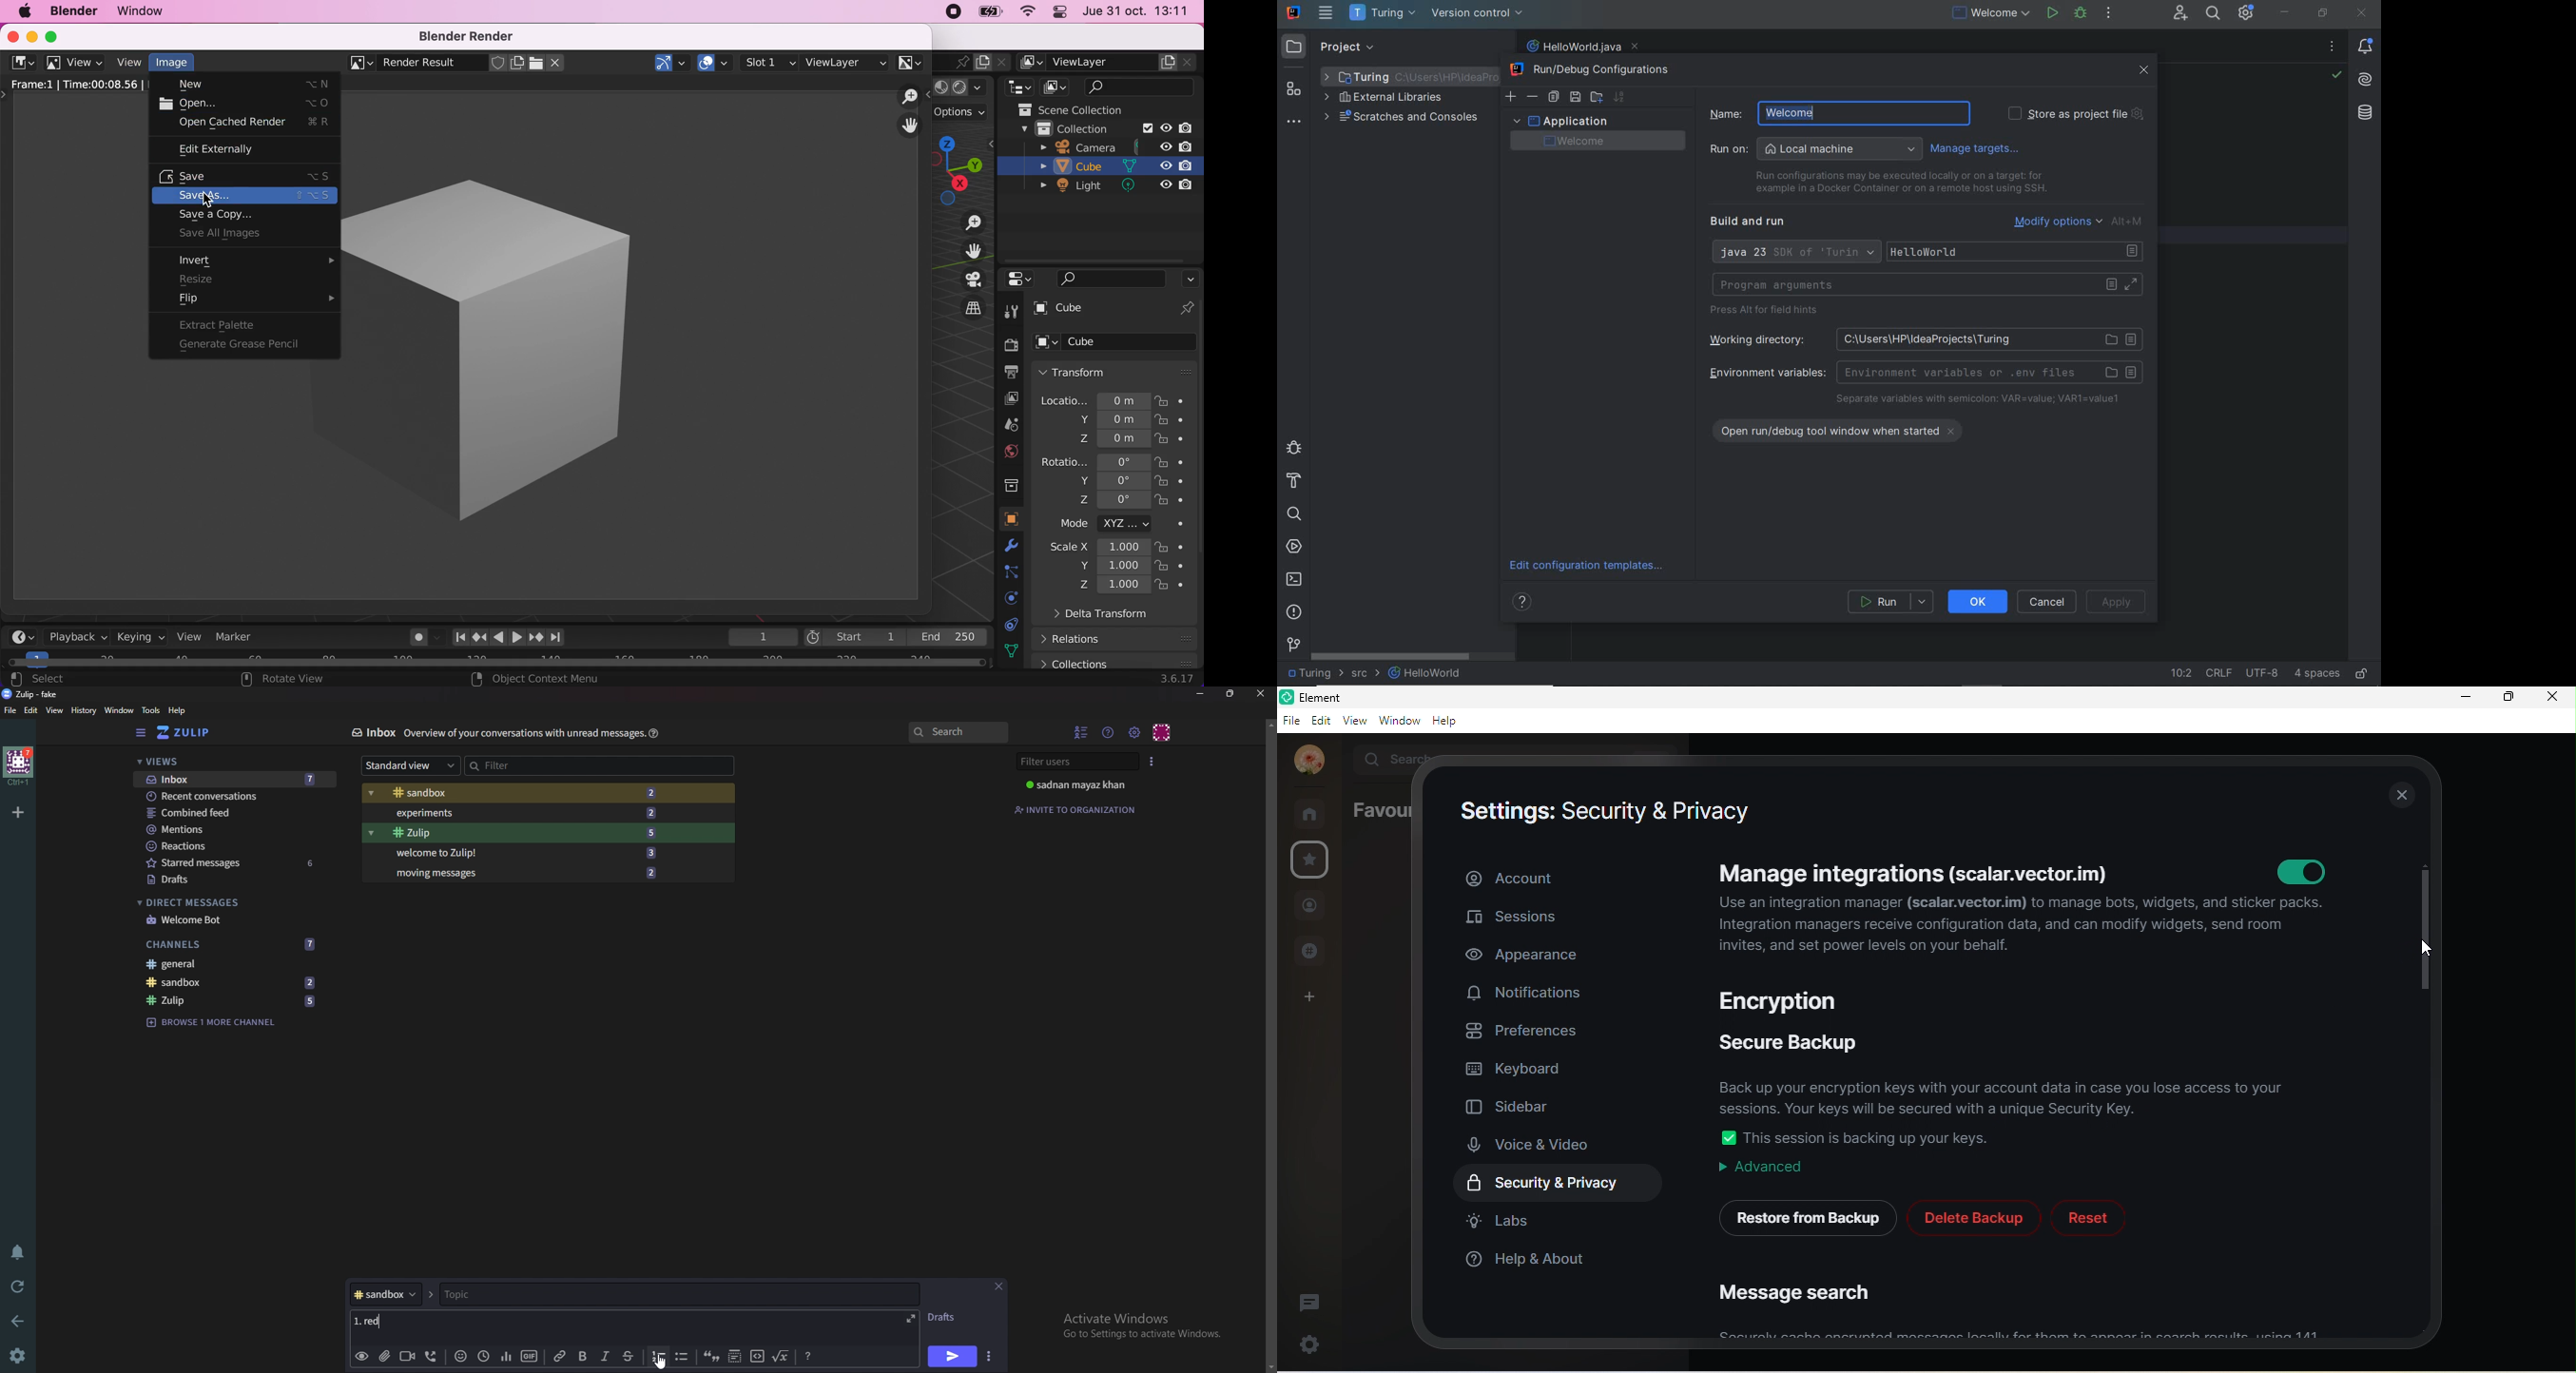 The width and height of the screenshot is (2576, 1400). I want to click on Jump to first, so click(457, 637).